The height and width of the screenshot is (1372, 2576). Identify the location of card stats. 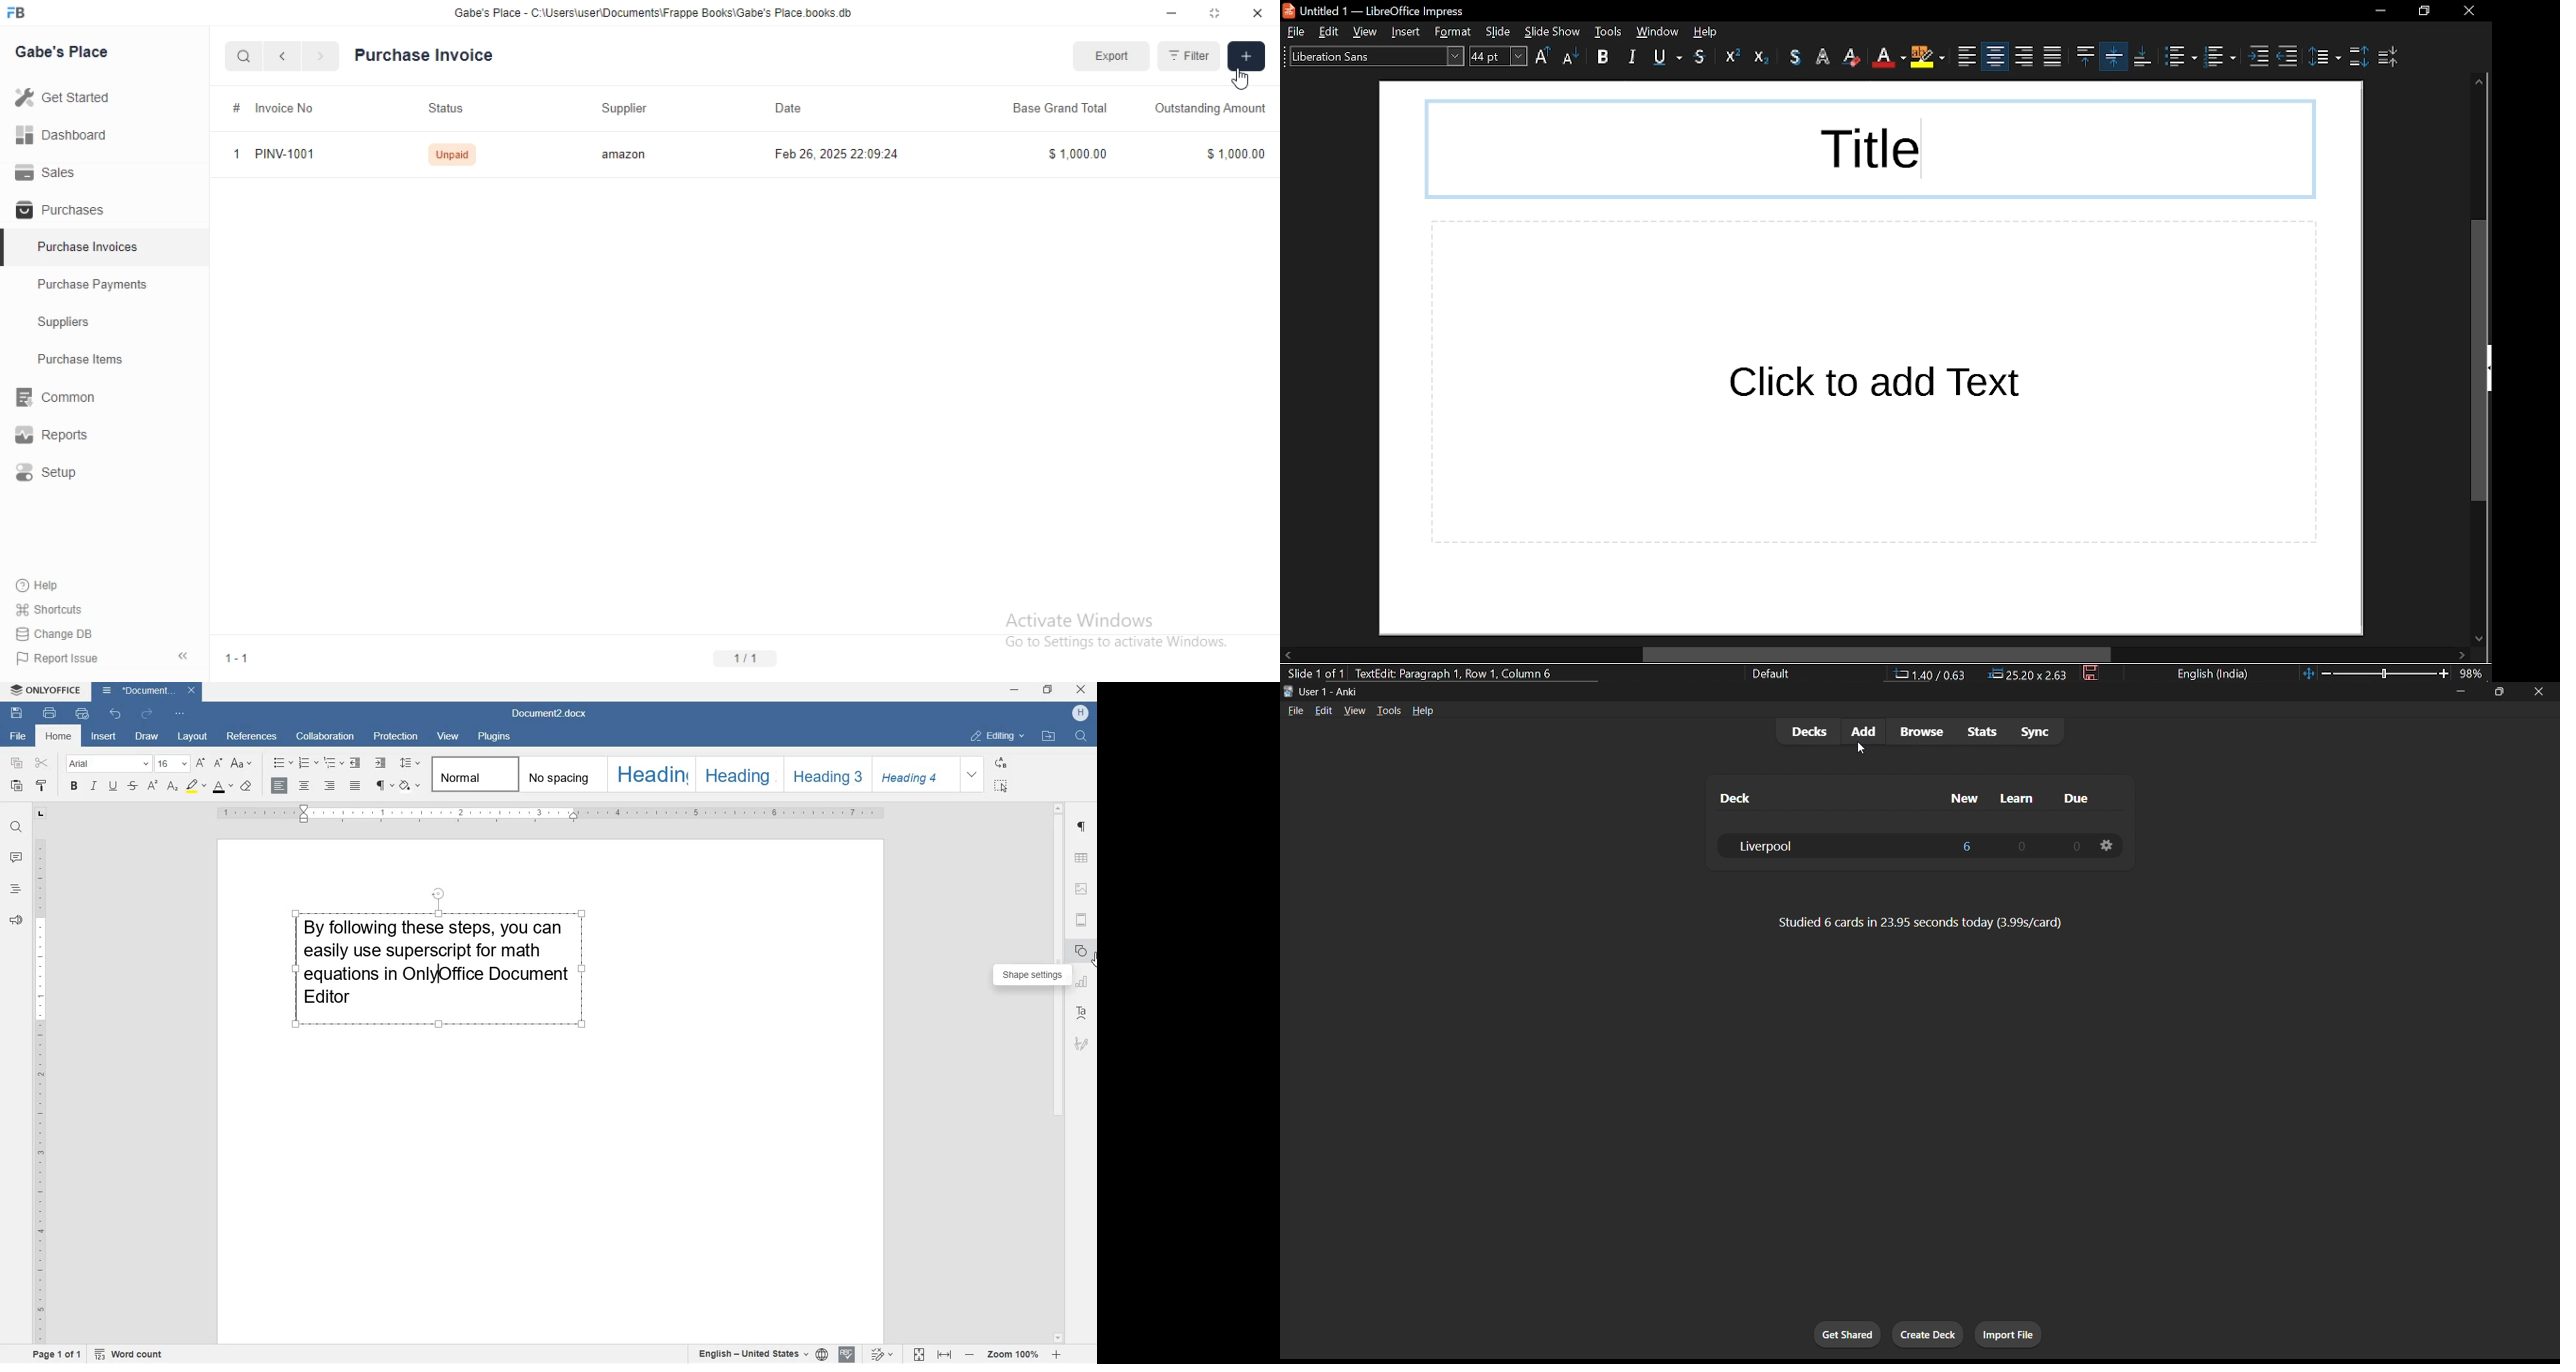
(1921, 923).